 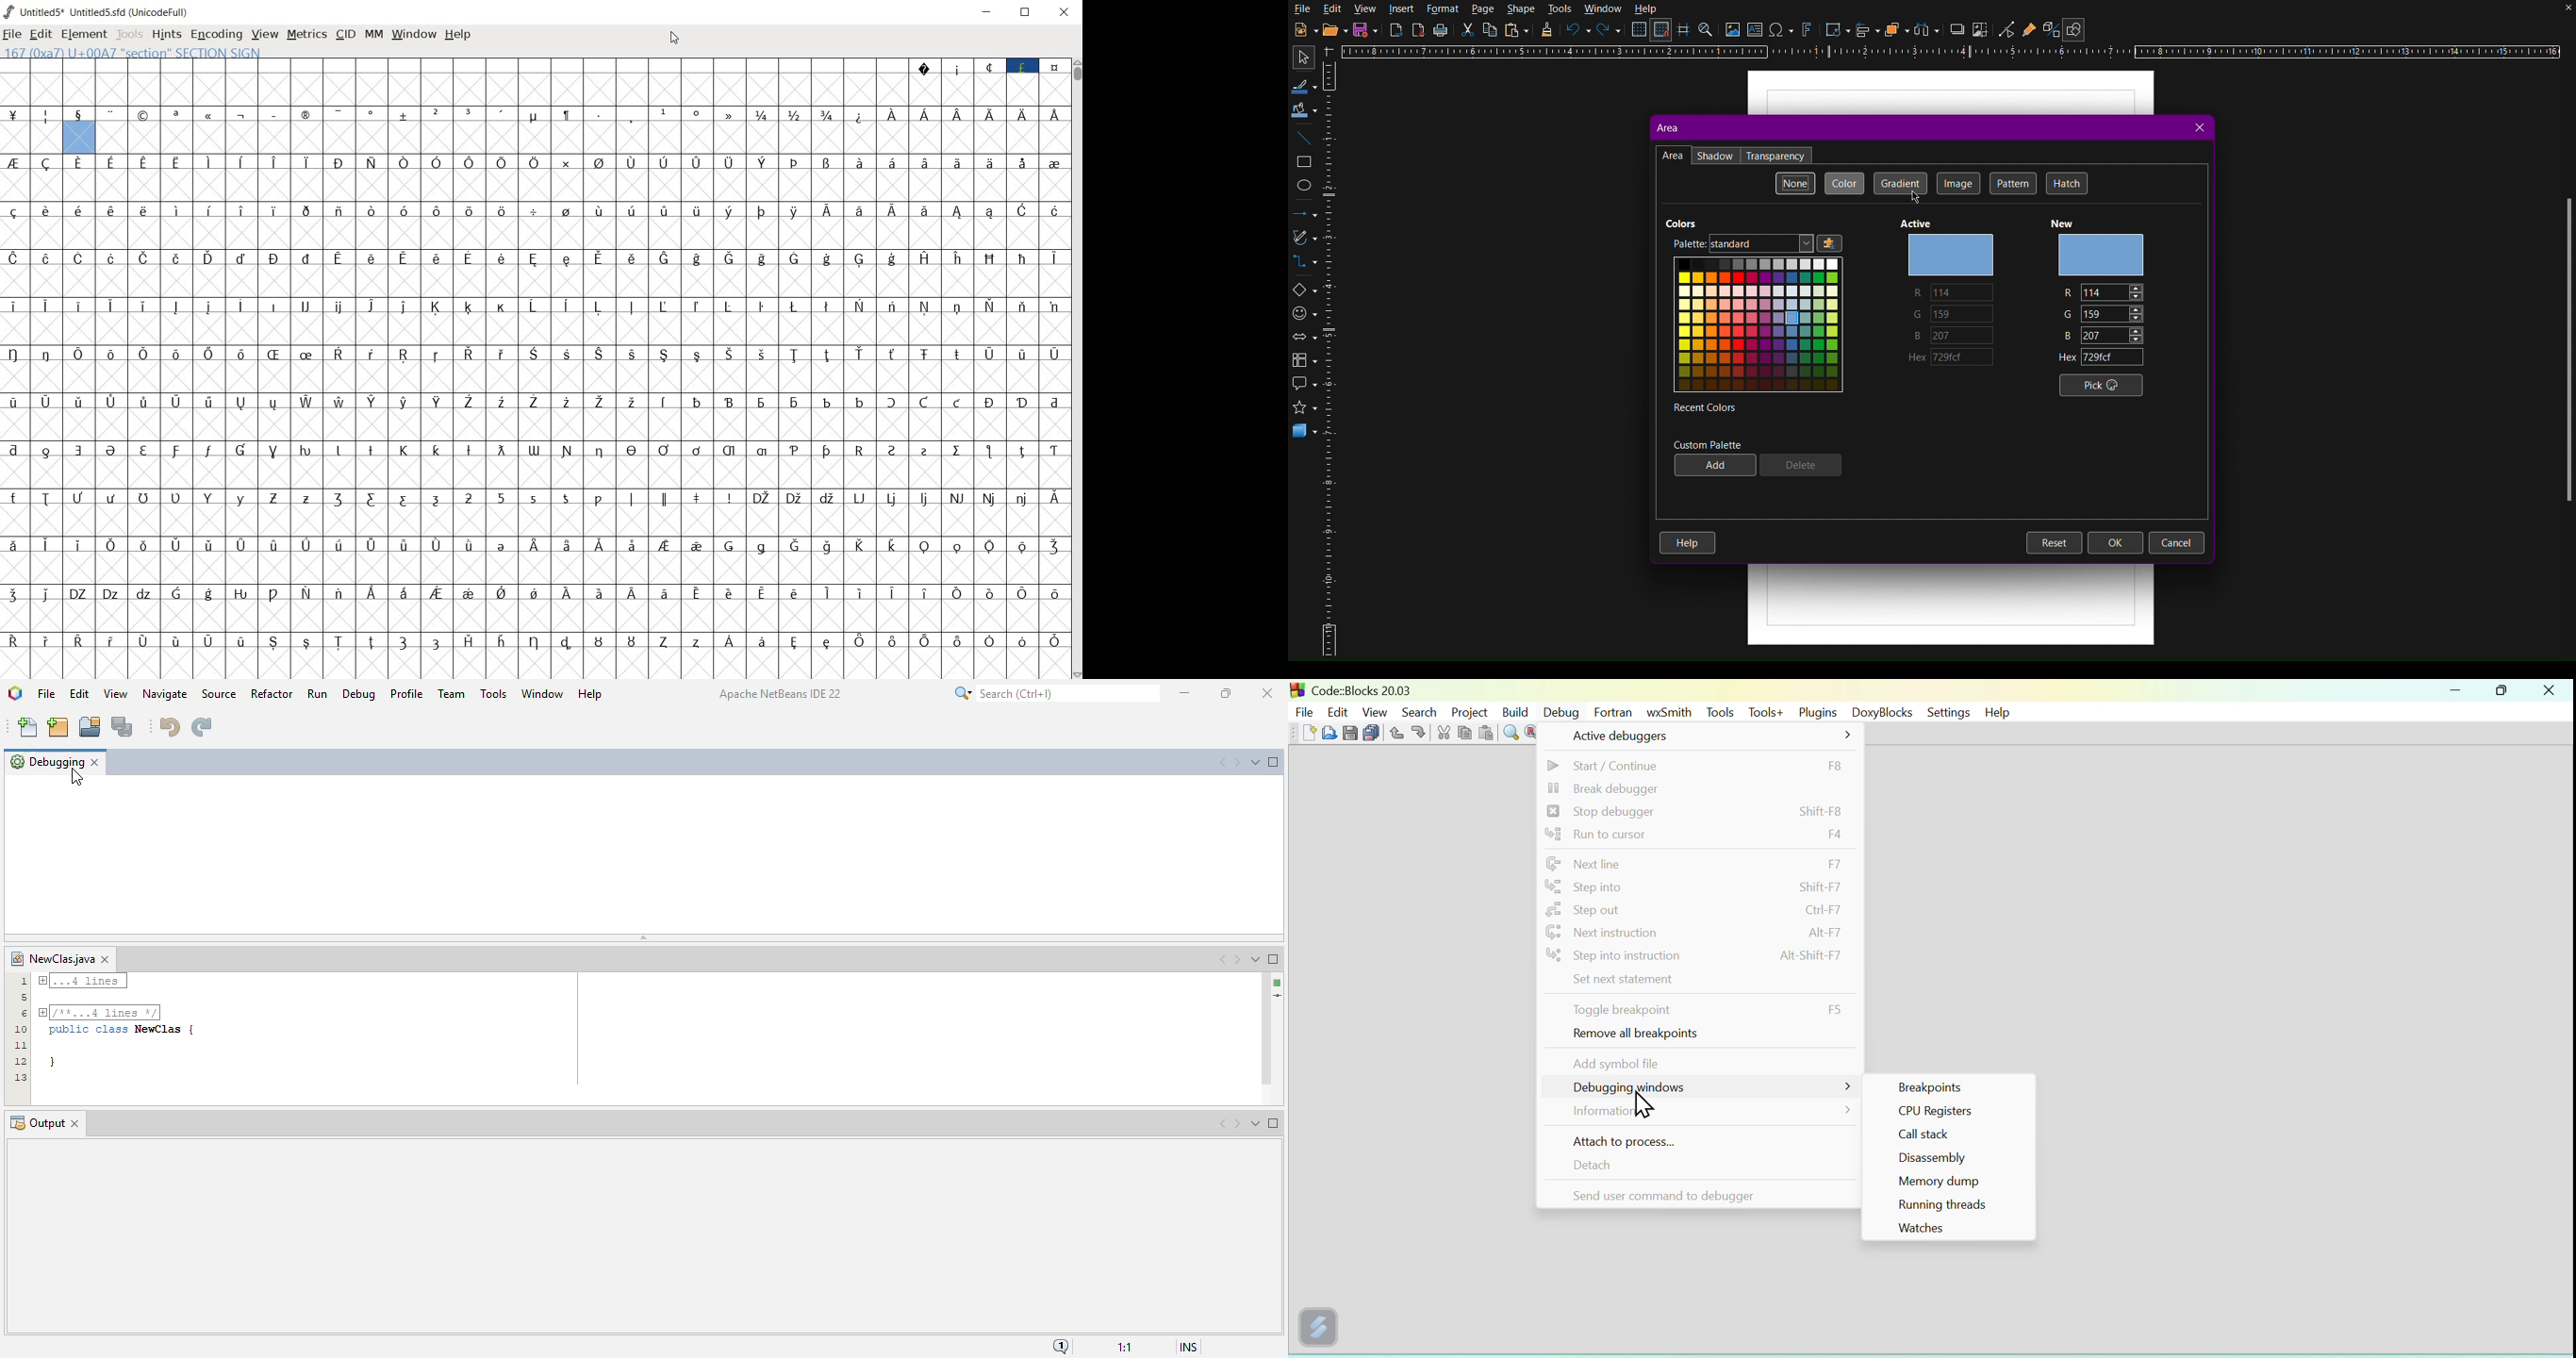 I want to click on Fill Color, so click(x=1304, y=109).